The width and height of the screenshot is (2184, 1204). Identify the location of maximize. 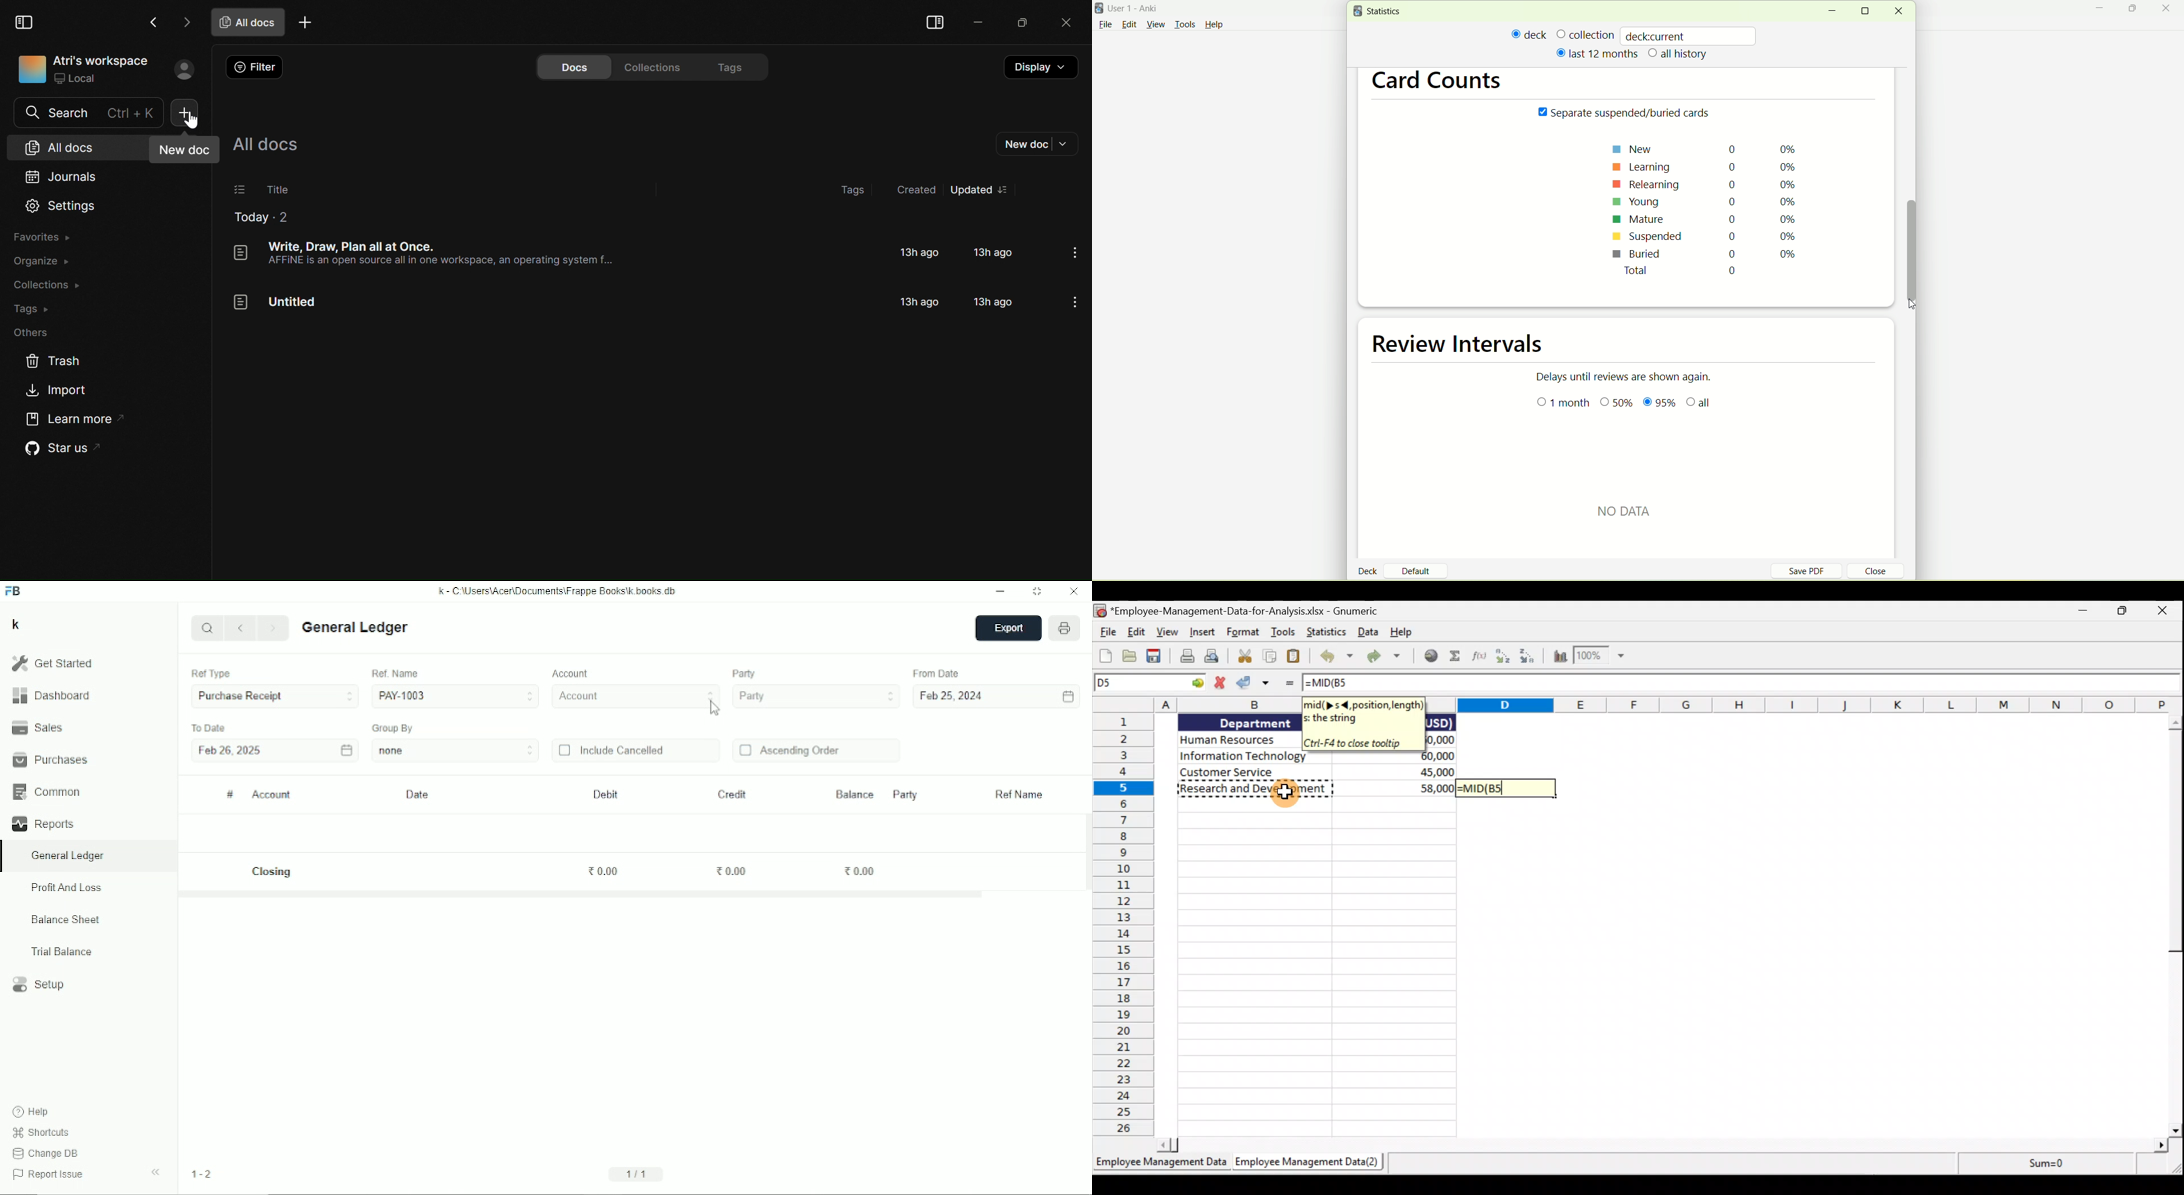
(1869, 11).